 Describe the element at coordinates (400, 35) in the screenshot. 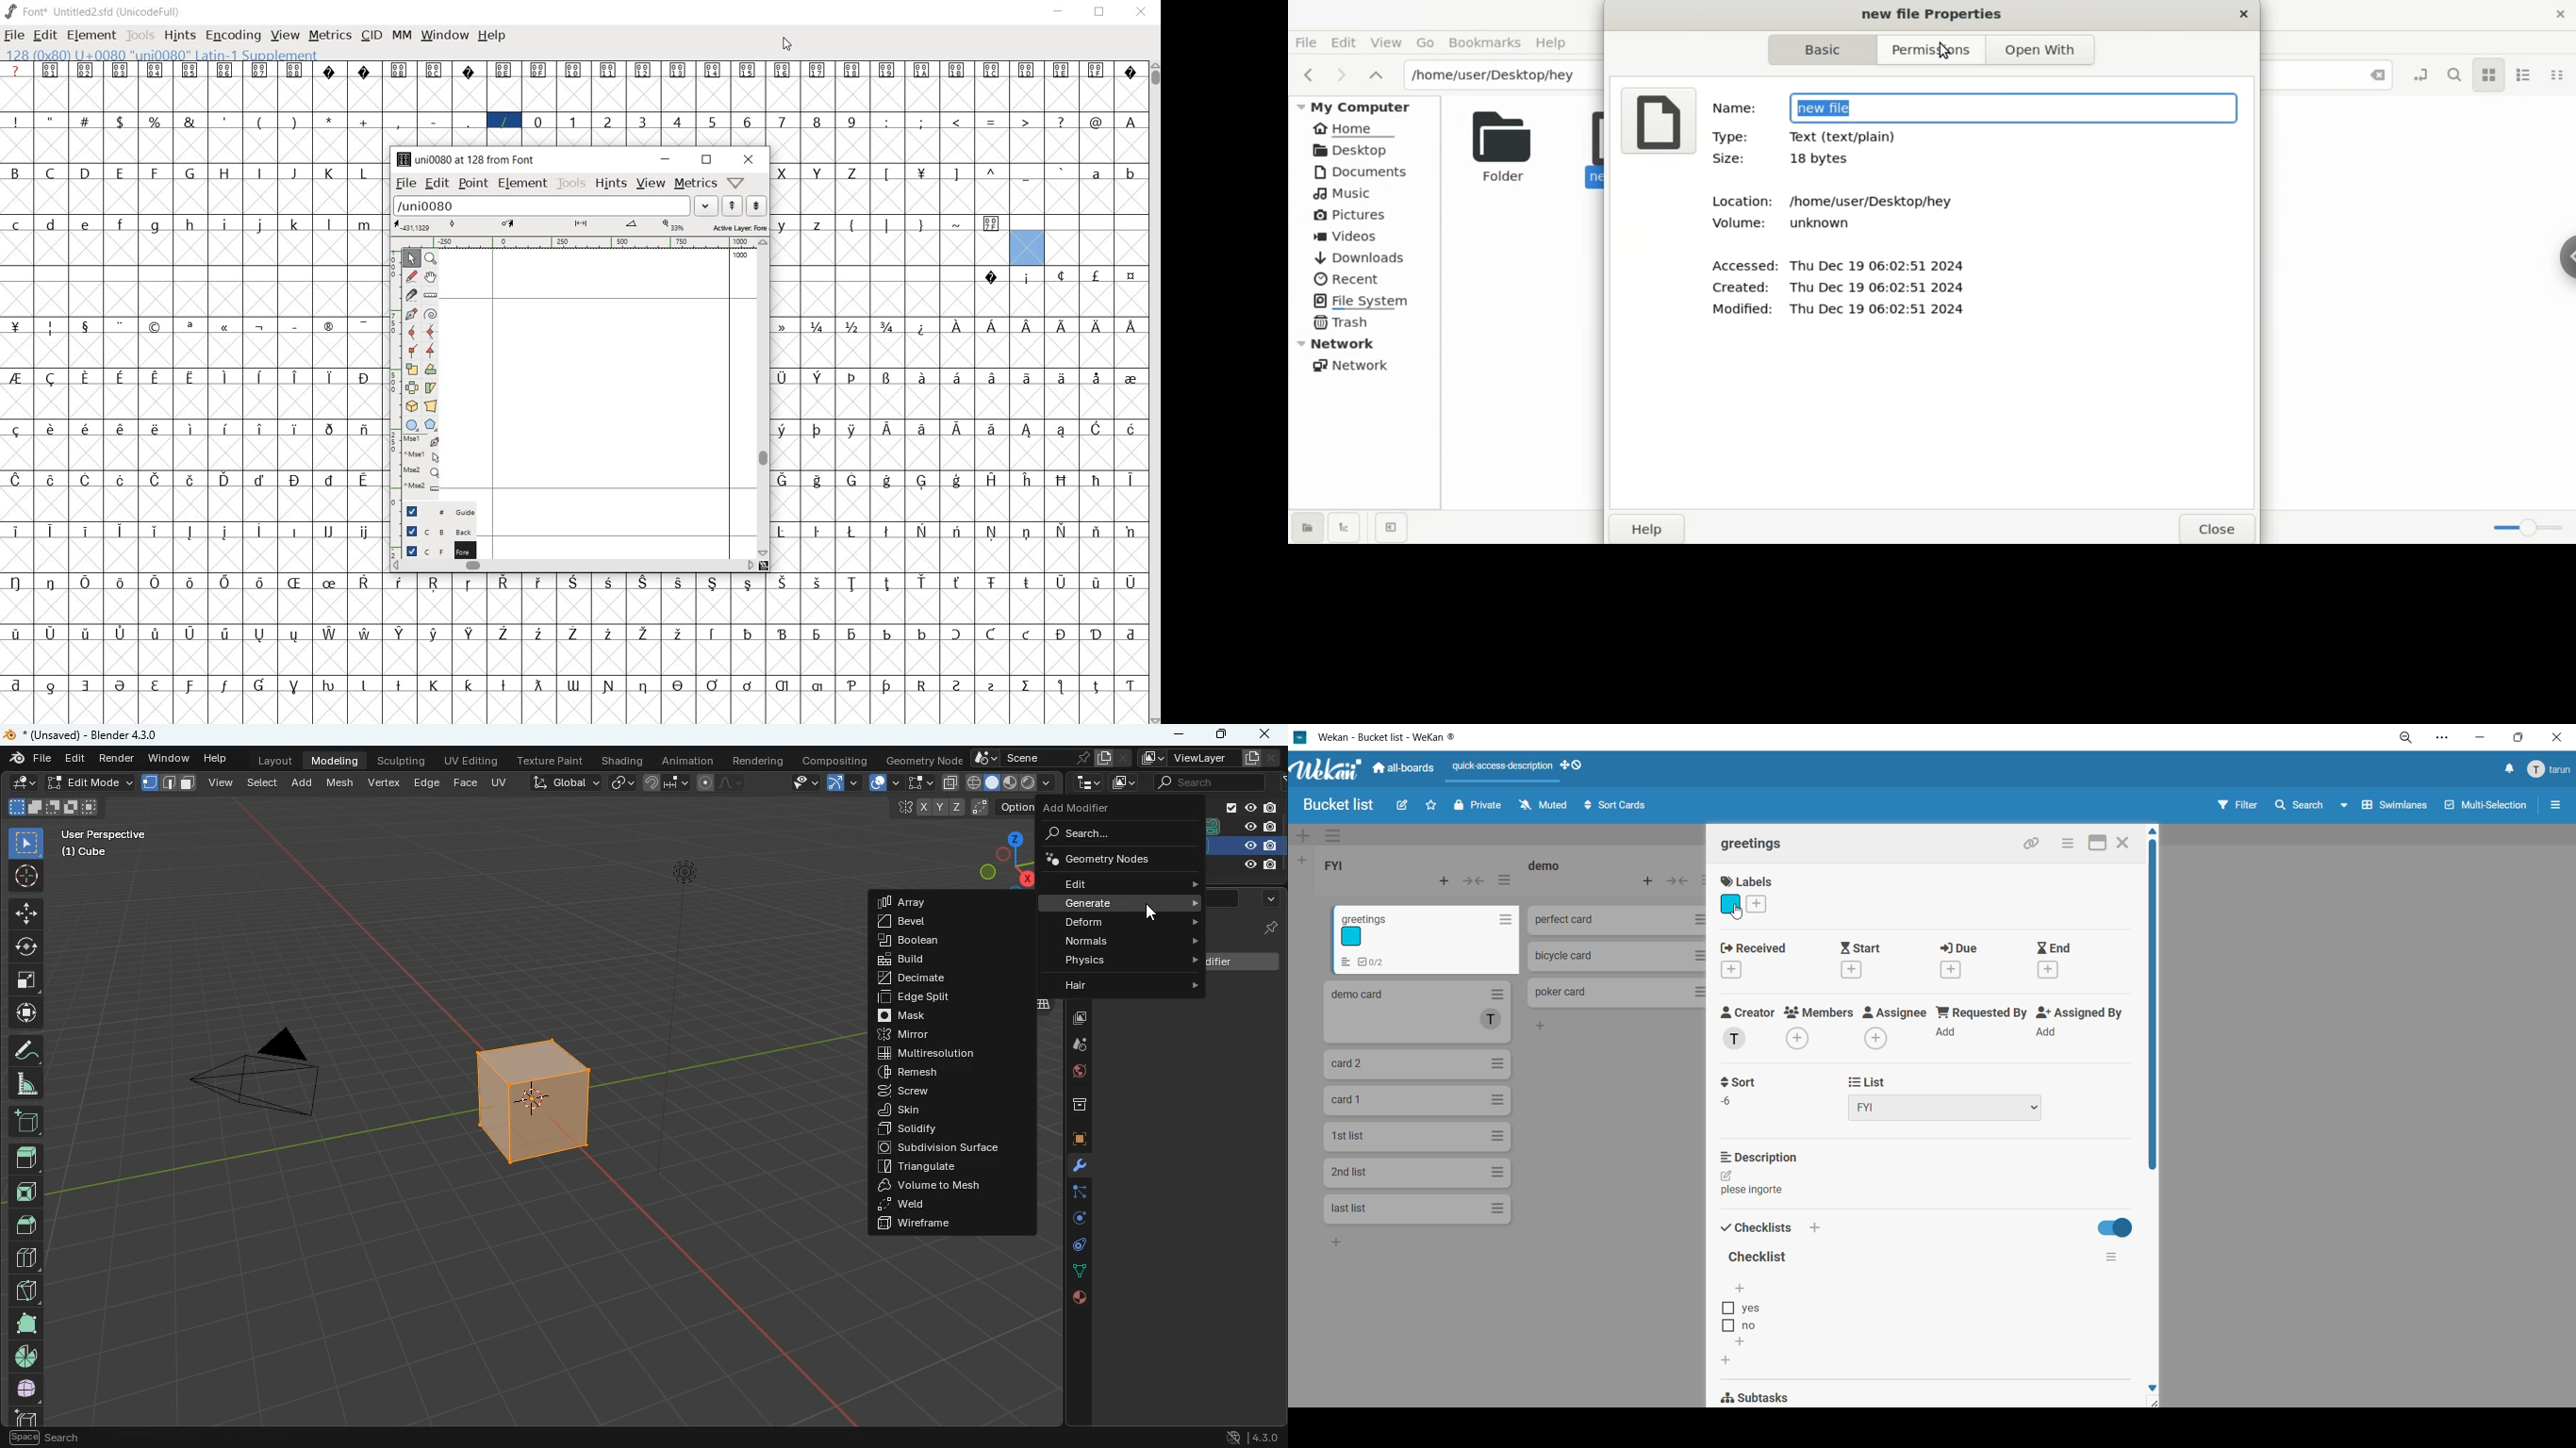

I see `MM` at that location.